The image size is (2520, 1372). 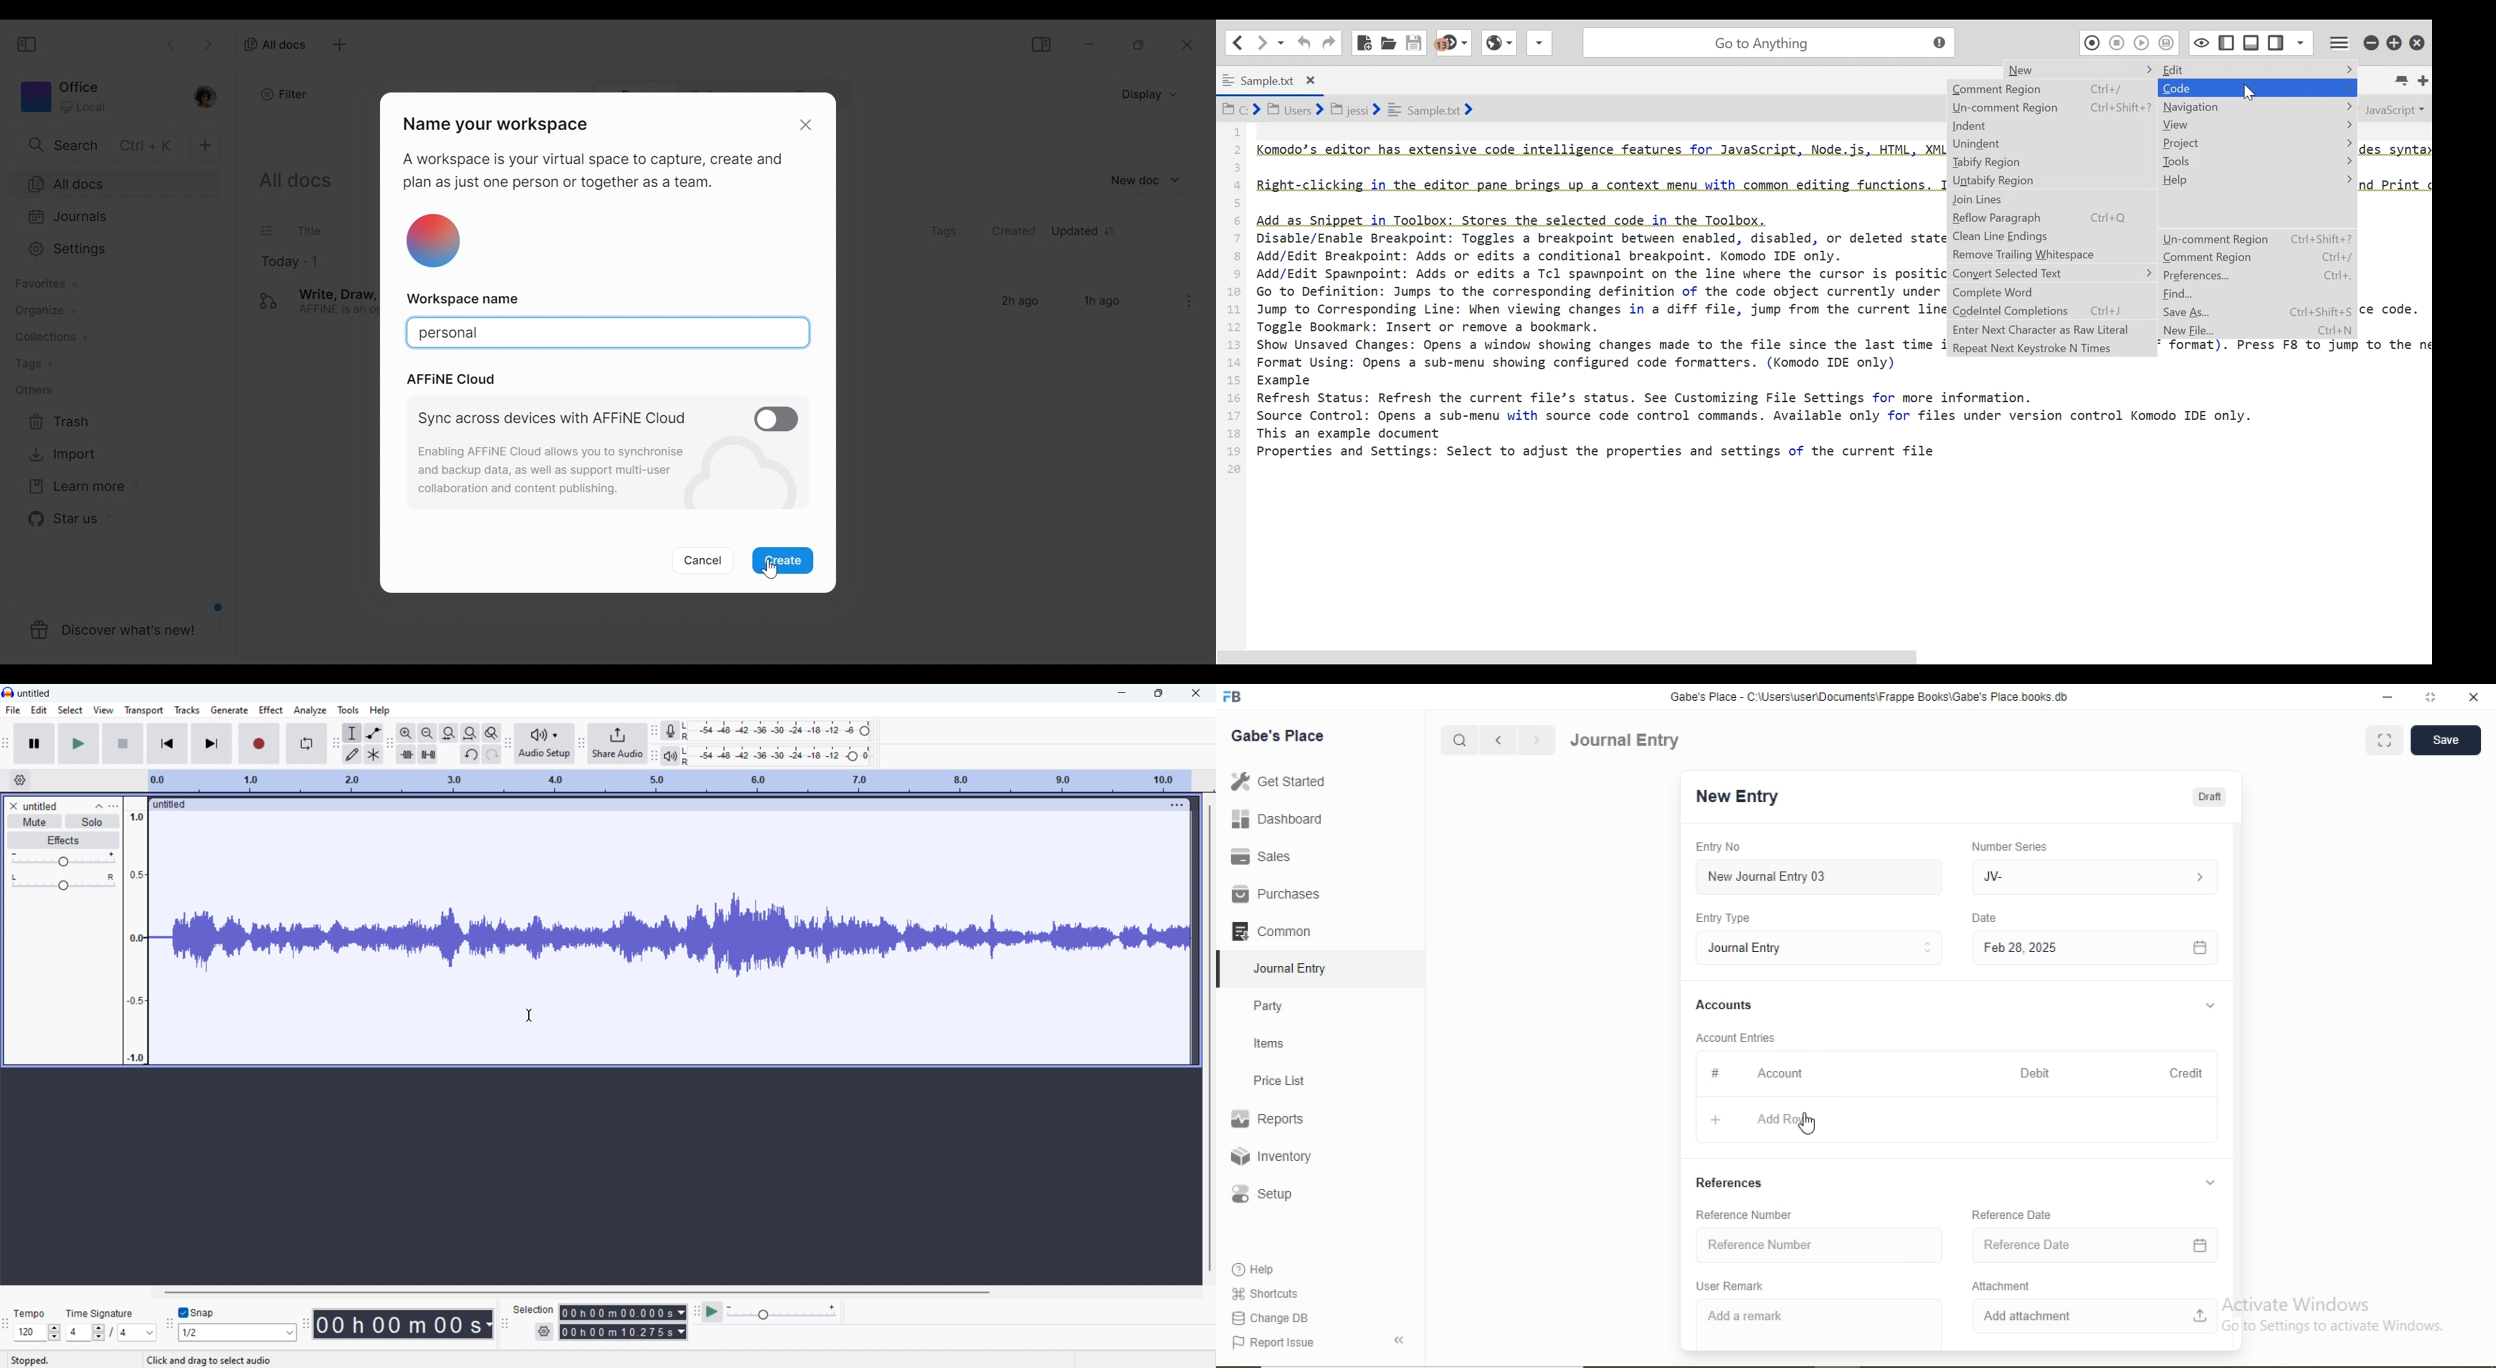 What do you see at coordinates (1388, 41) in the screenshot?
I see `Open File` at bounding box center [1388, 41].